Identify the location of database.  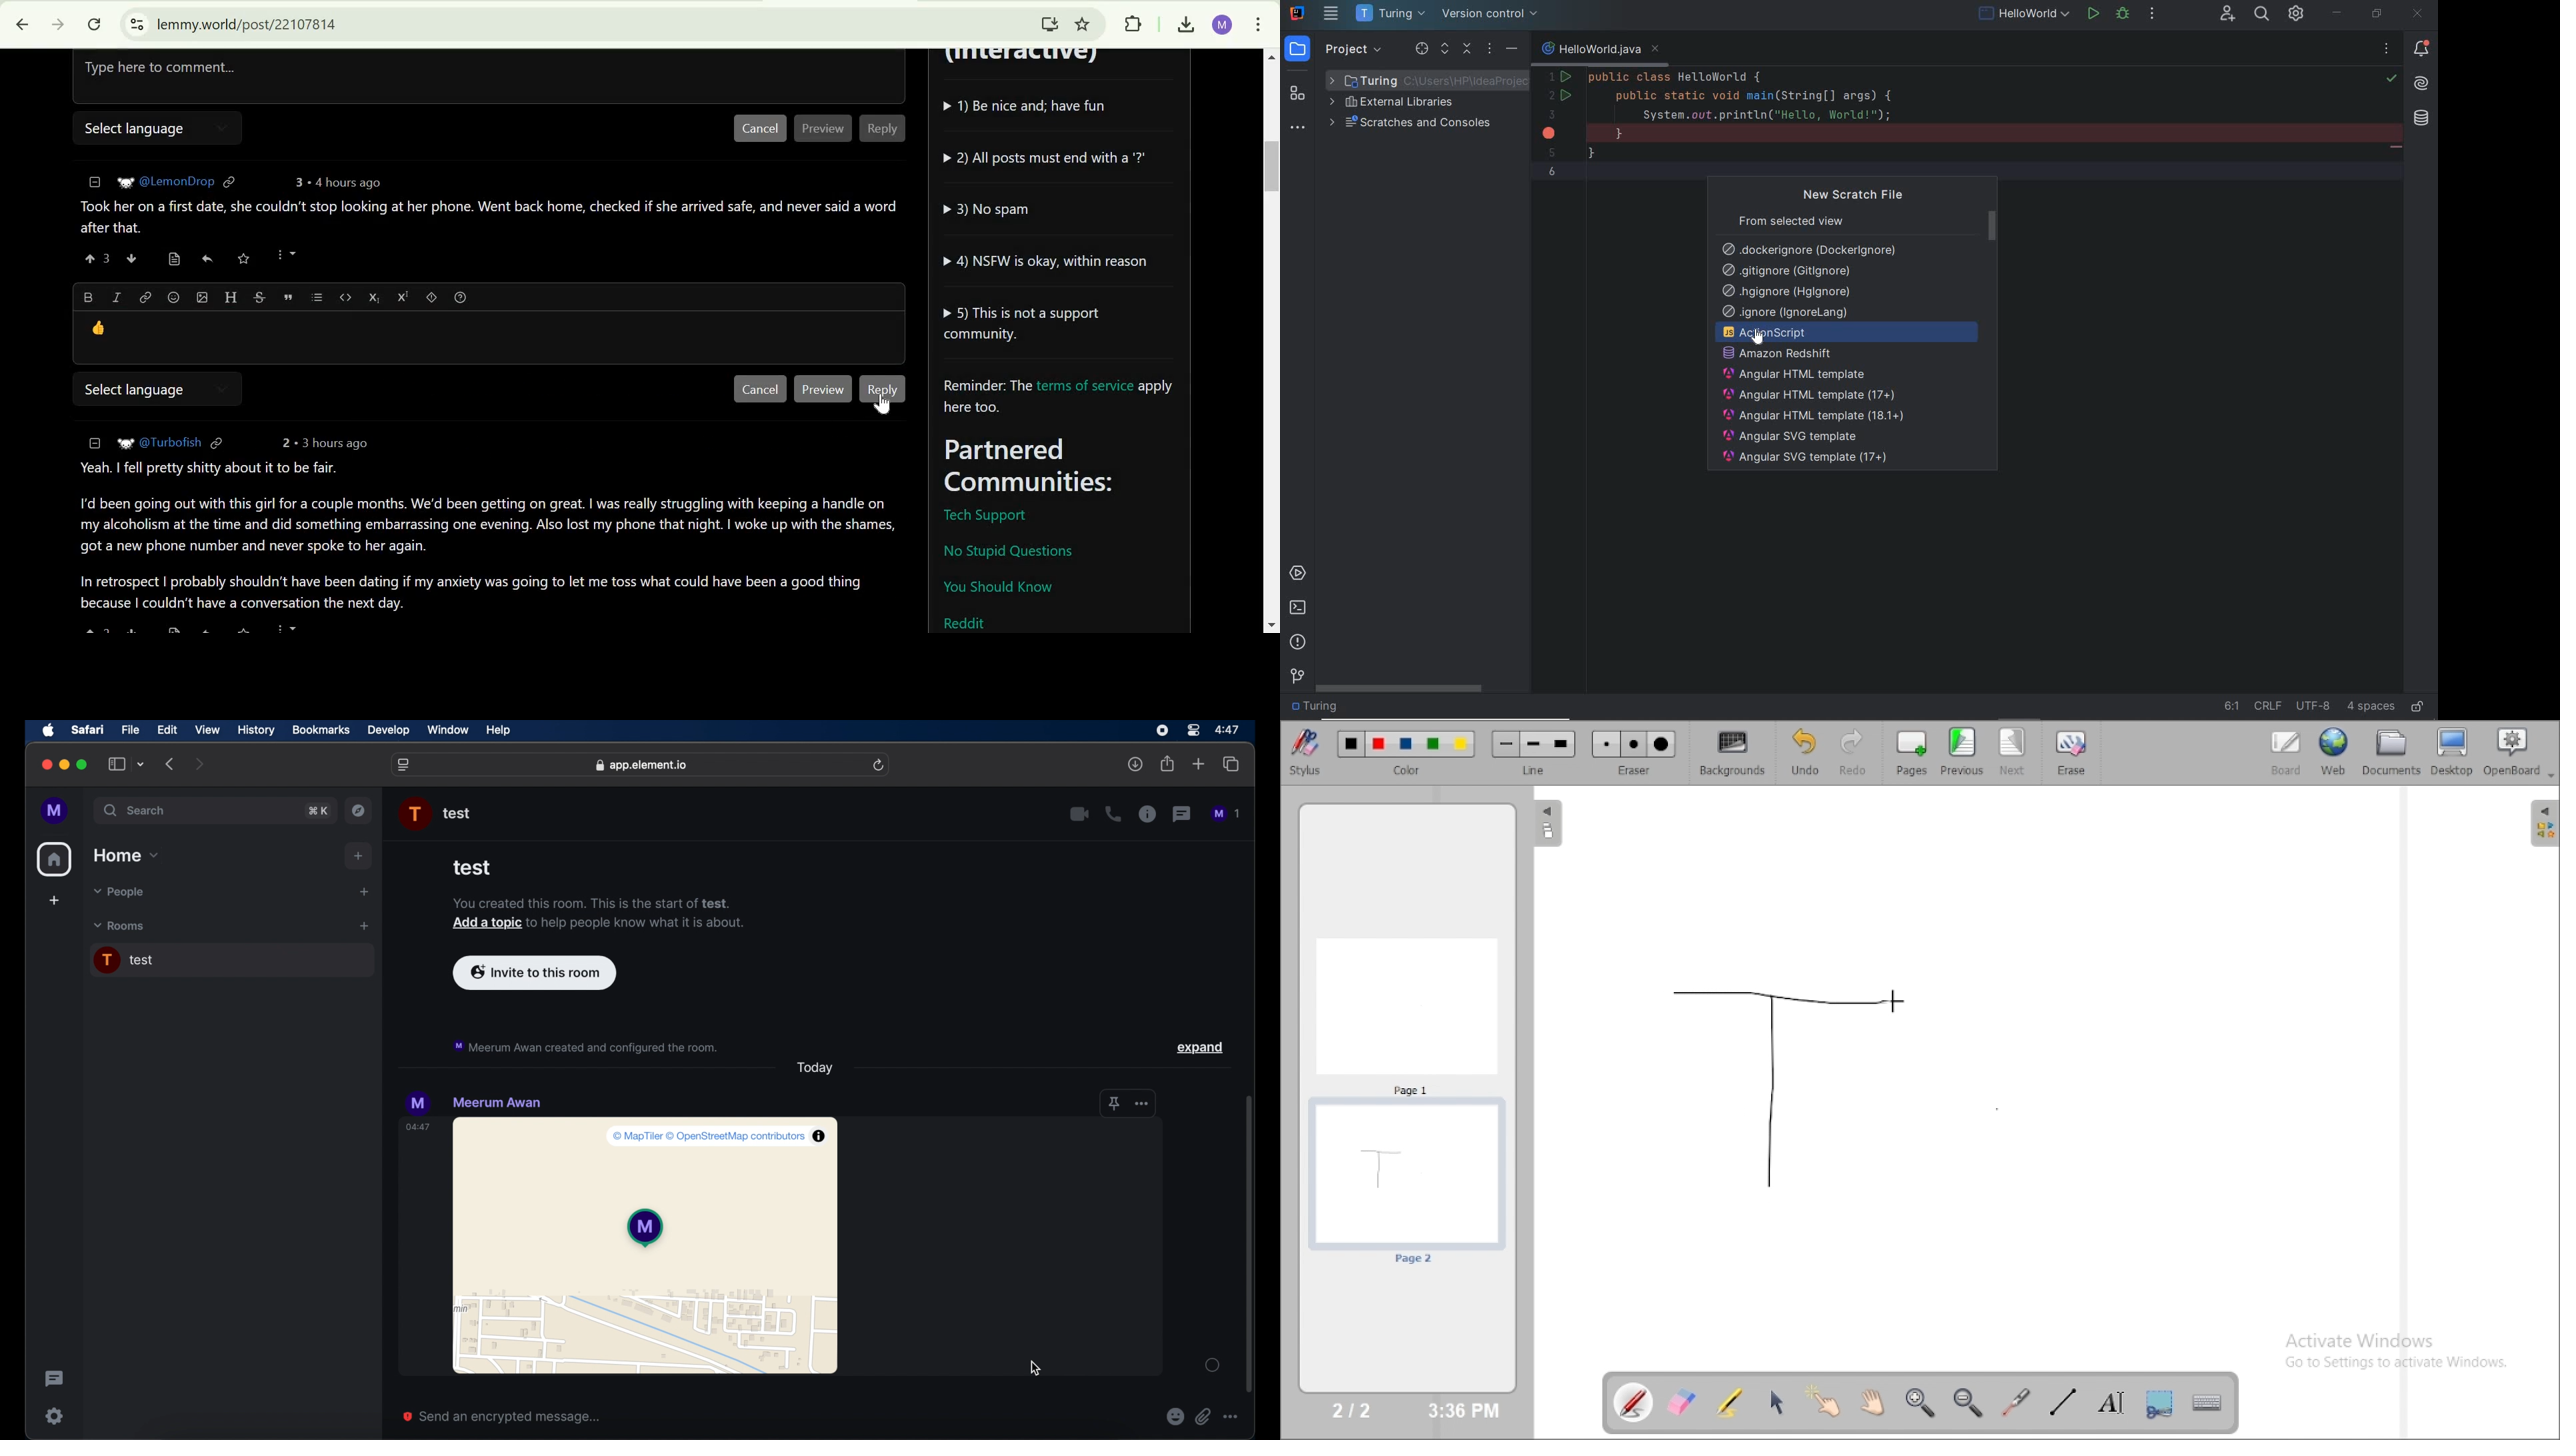
(2424, 119).